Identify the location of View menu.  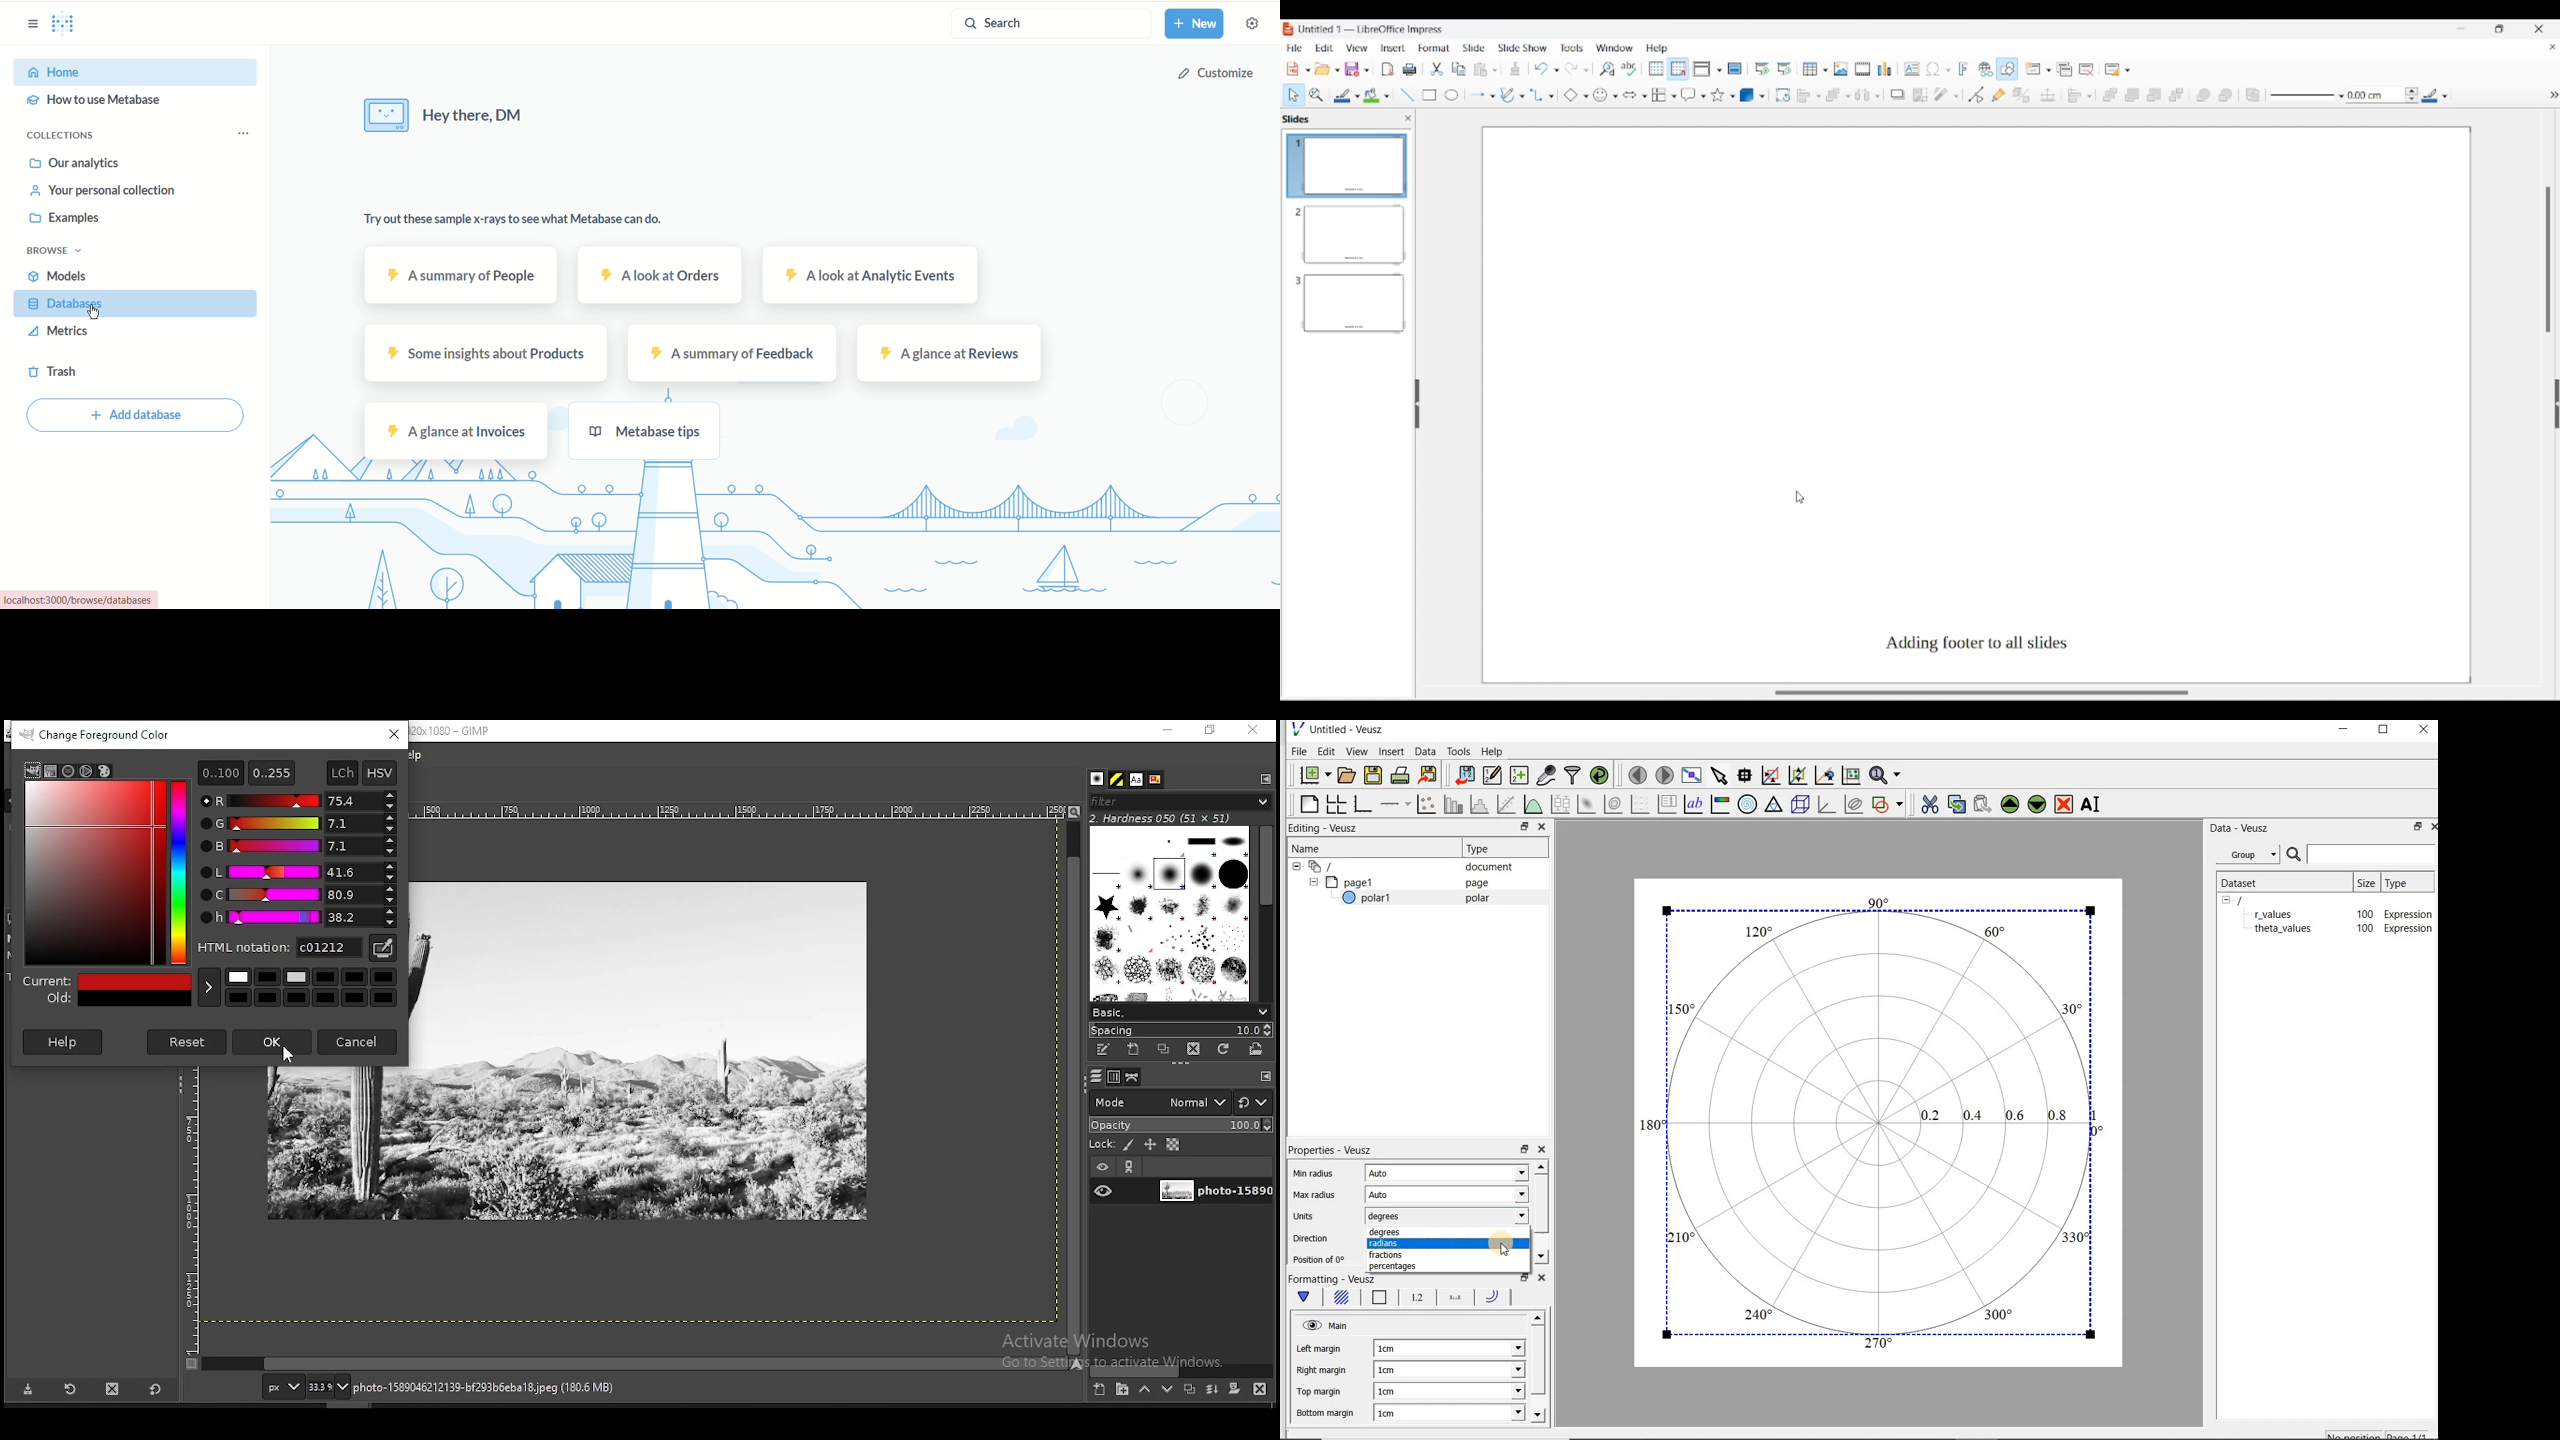
(1357, 48).